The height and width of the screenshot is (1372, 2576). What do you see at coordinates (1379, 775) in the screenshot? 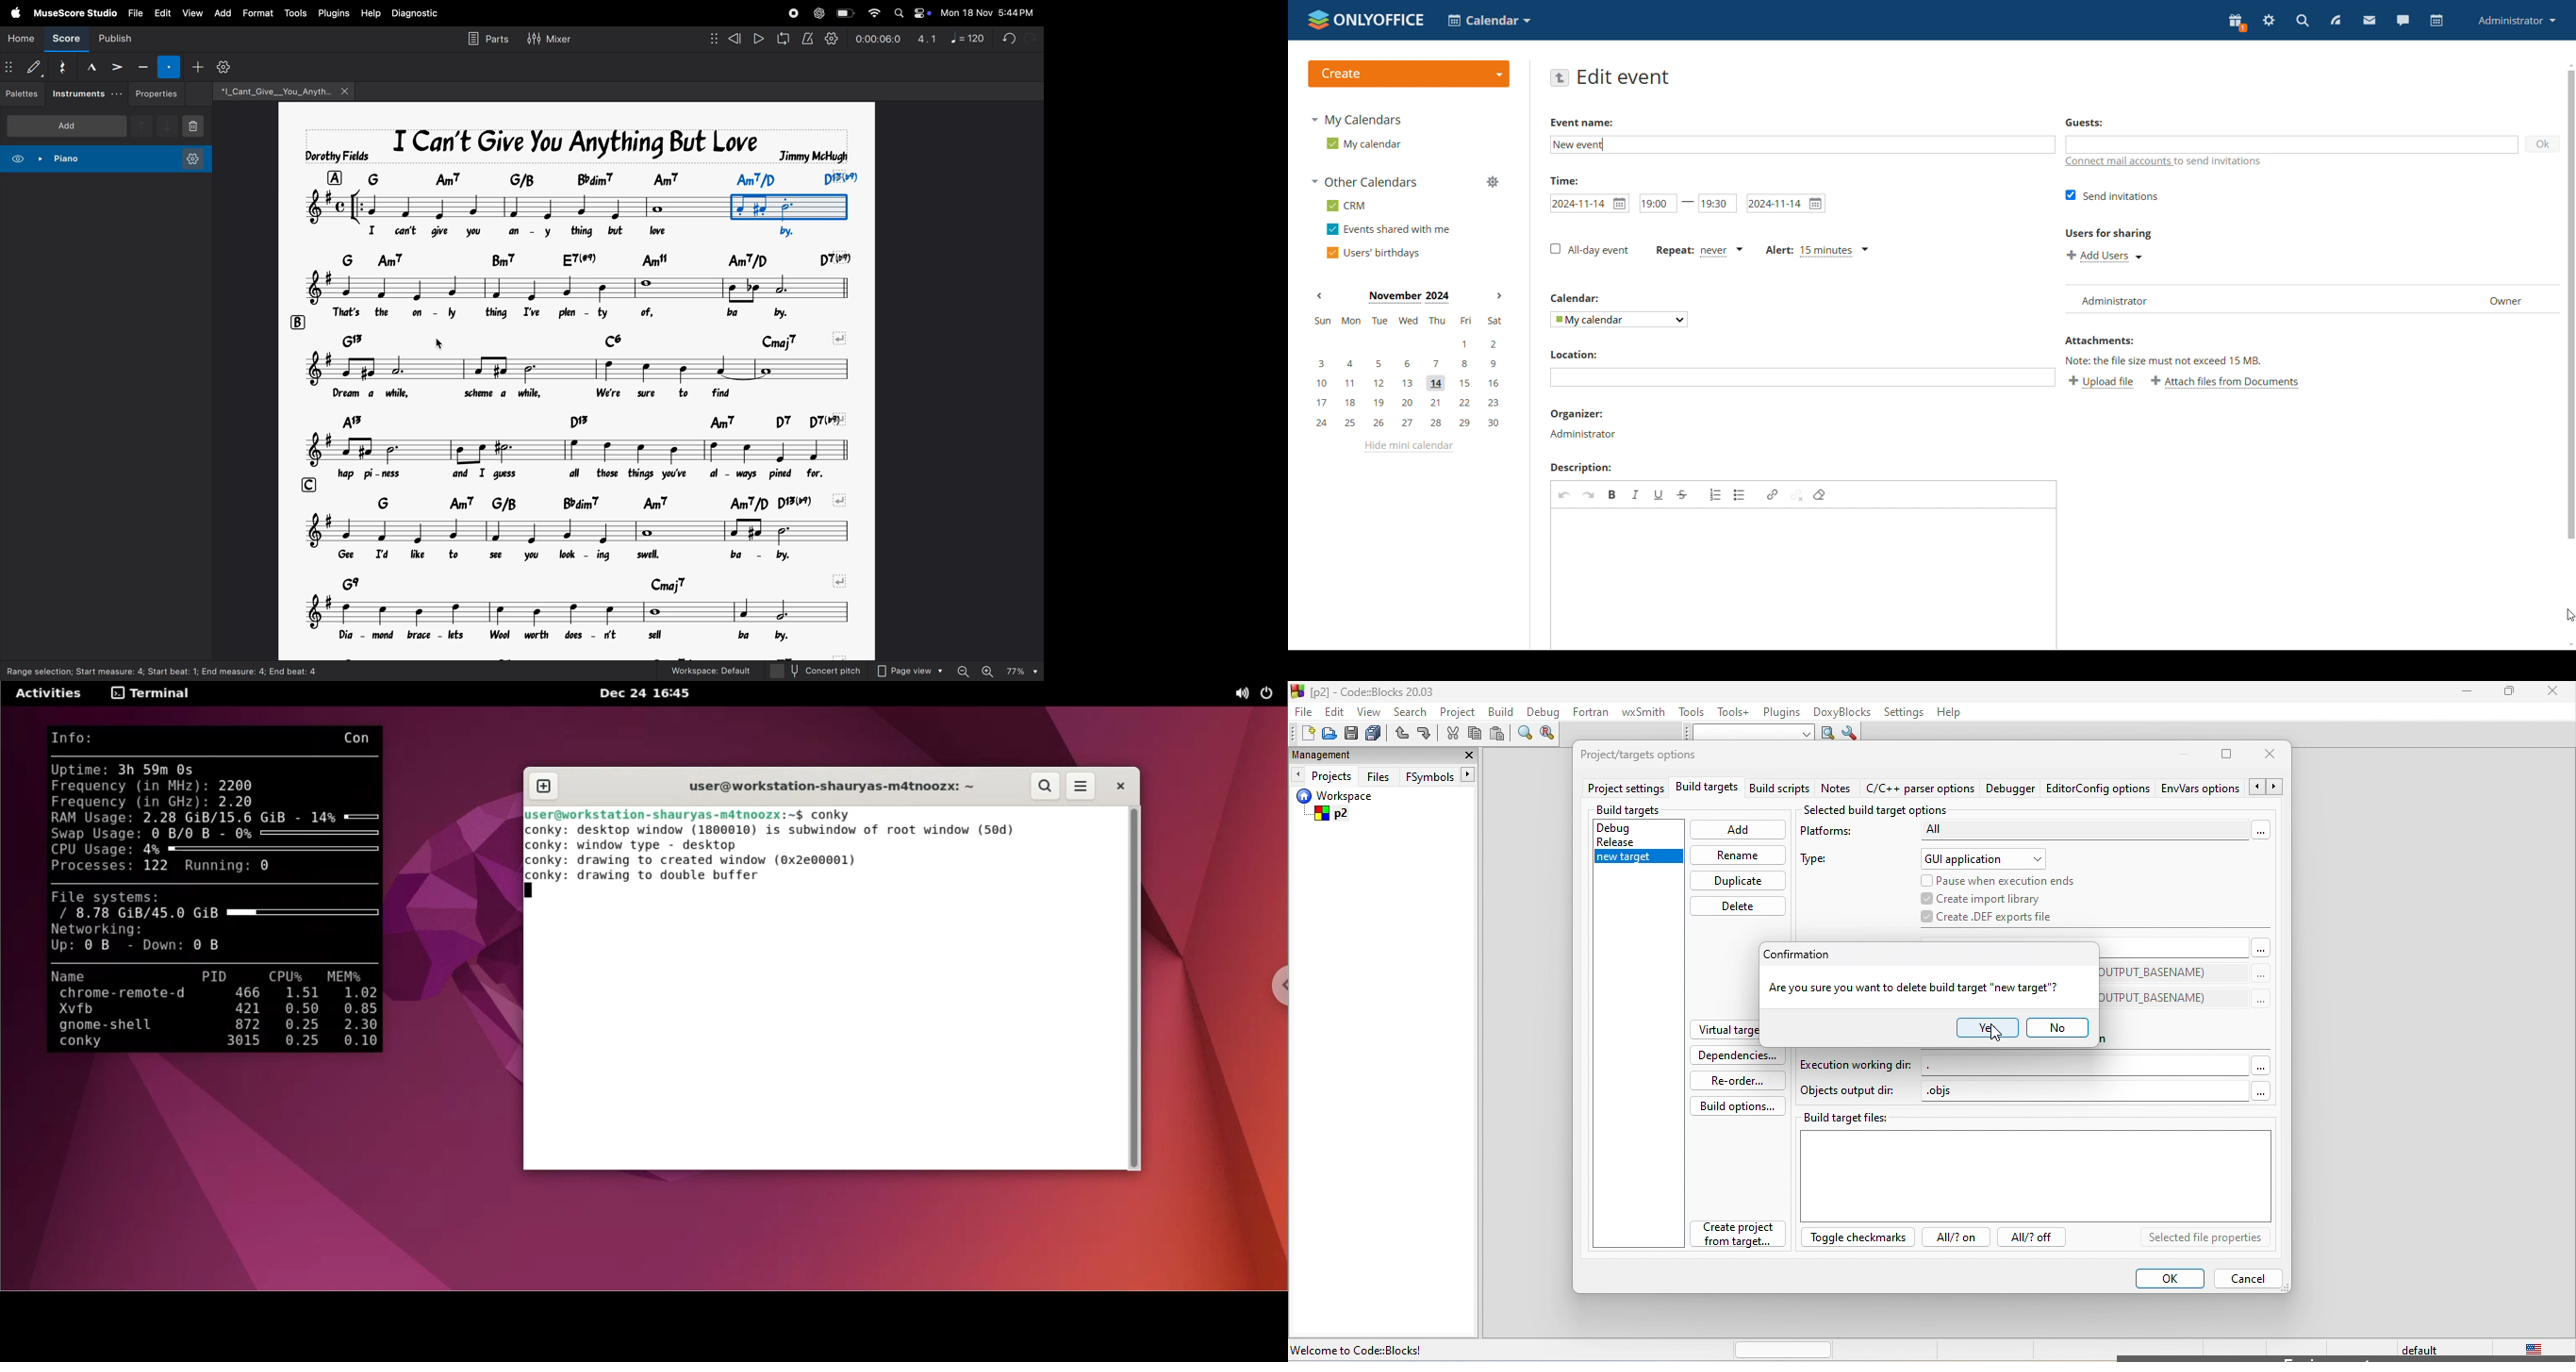
I see `files` at bounding box center [1379, 775].